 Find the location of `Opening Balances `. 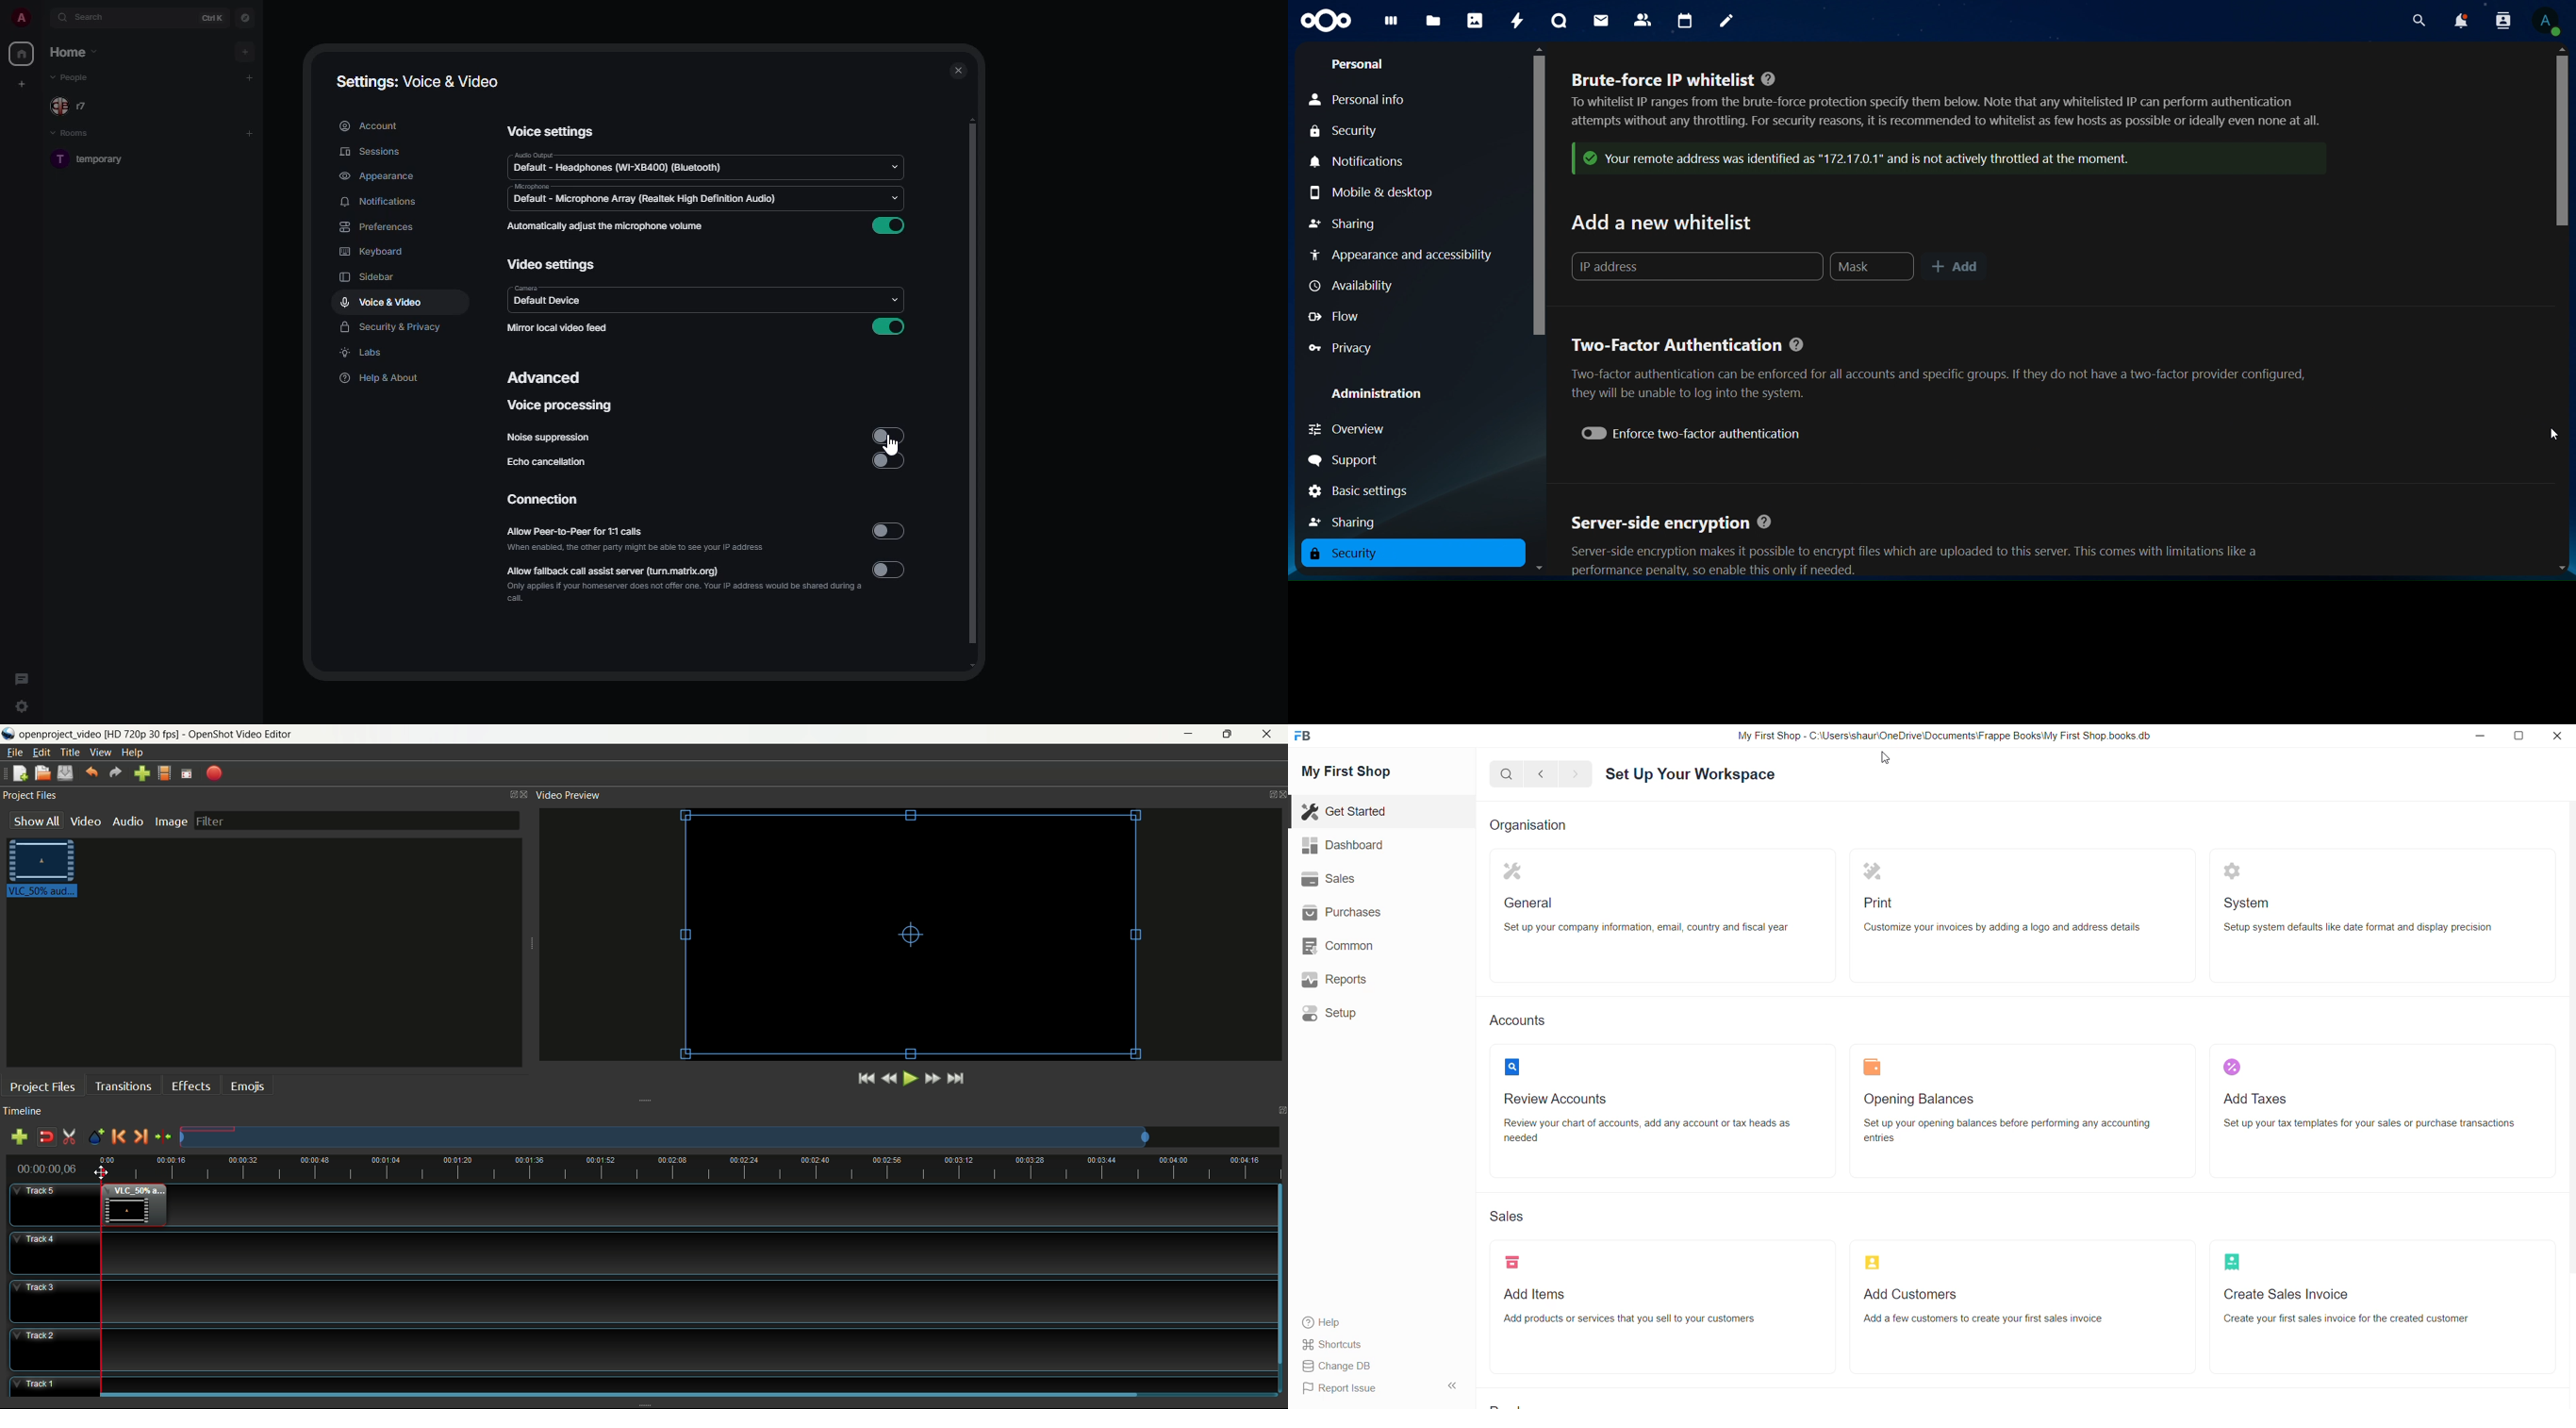

Opening Balances  is located at coordinates (2010, 1102).